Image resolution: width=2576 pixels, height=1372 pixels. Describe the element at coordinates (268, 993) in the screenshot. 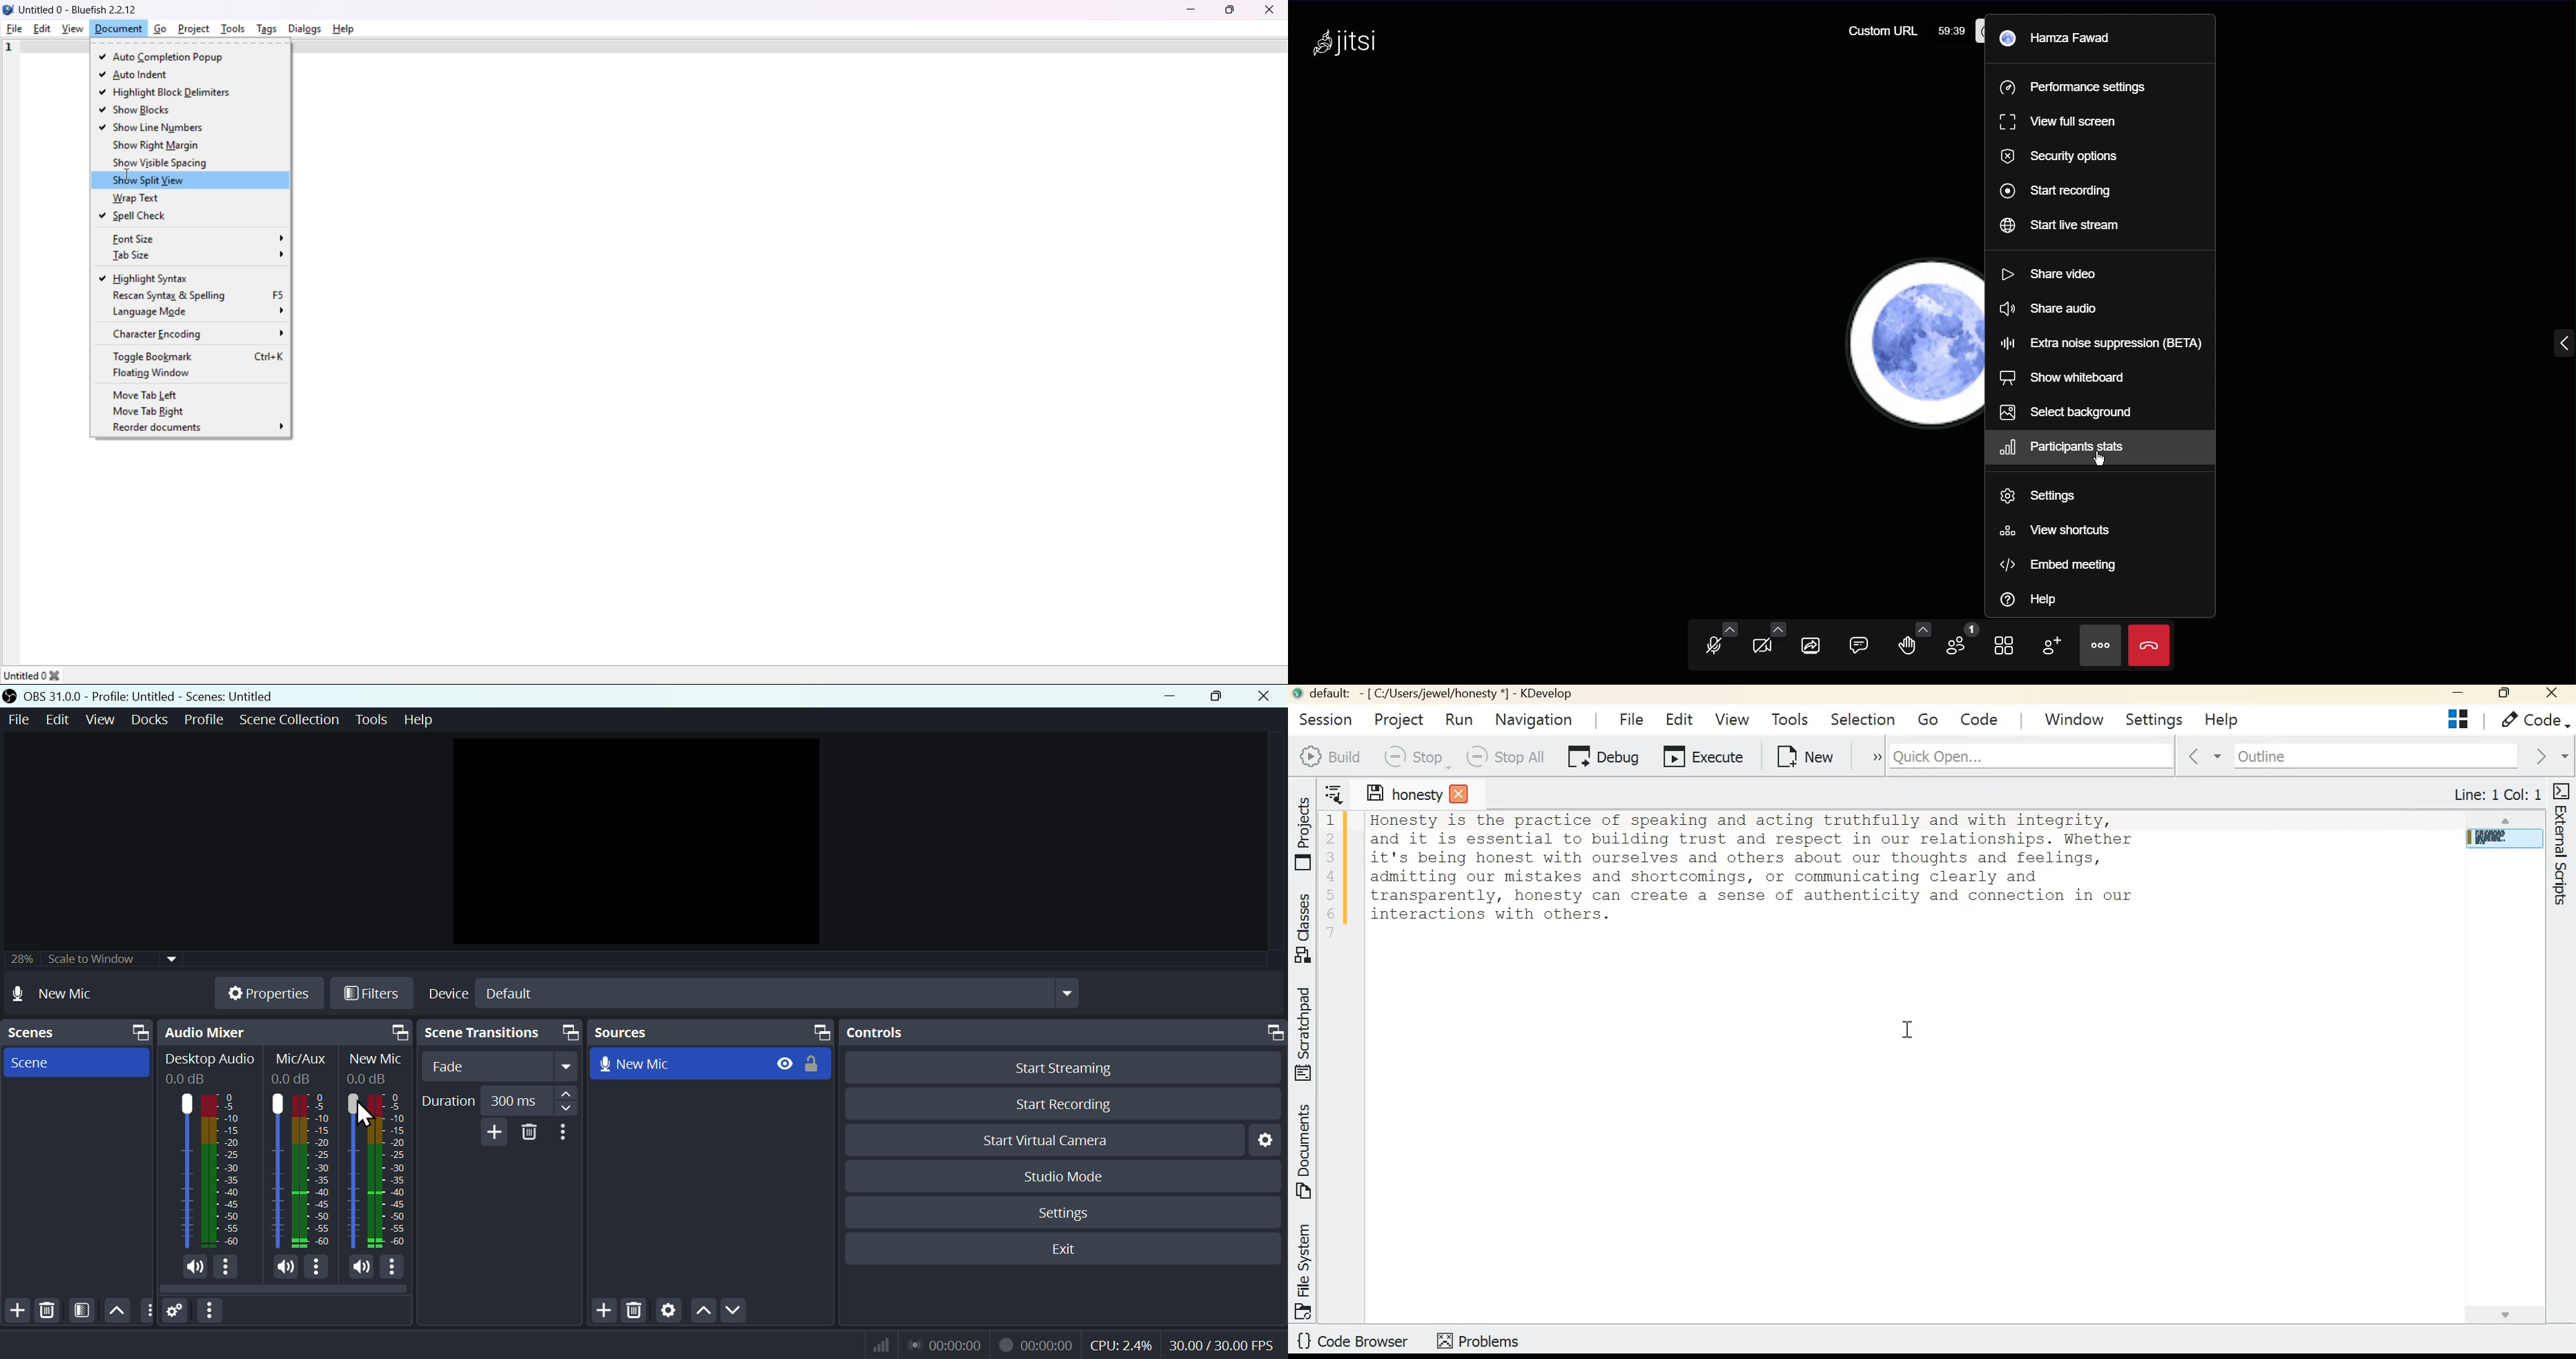

I see `Properties` at that location.